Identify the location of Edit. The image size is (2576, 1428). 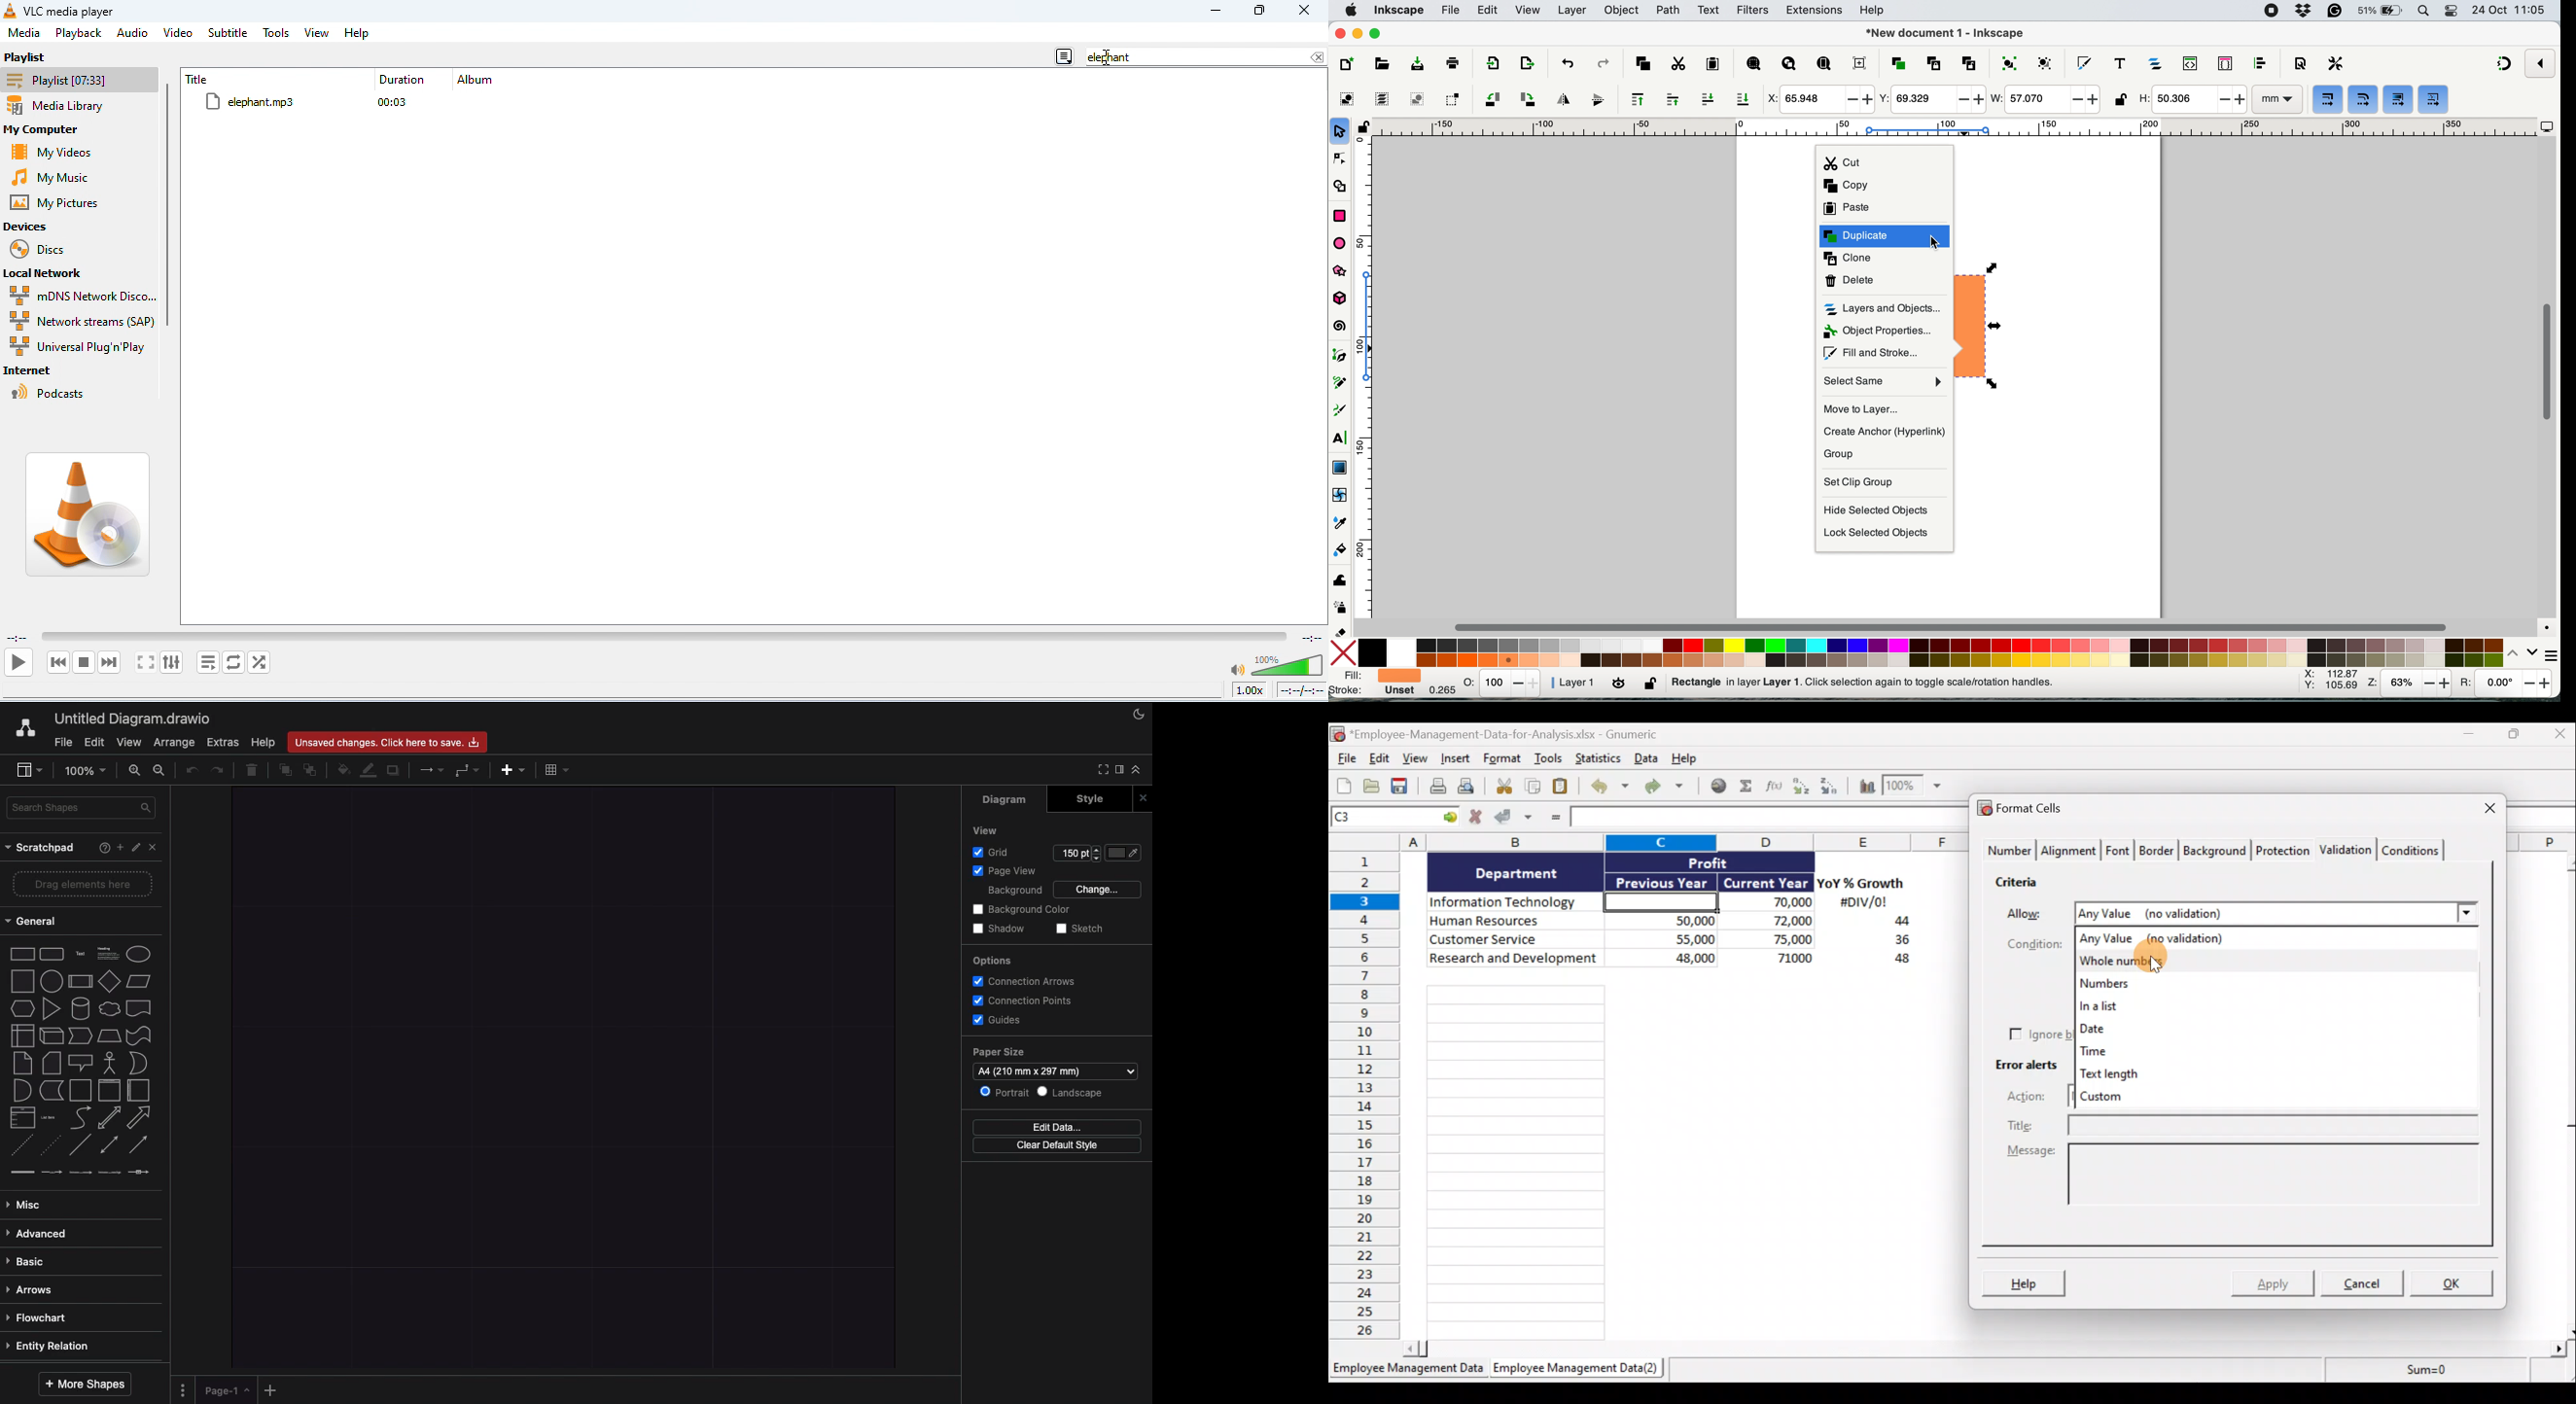
(136, 848).